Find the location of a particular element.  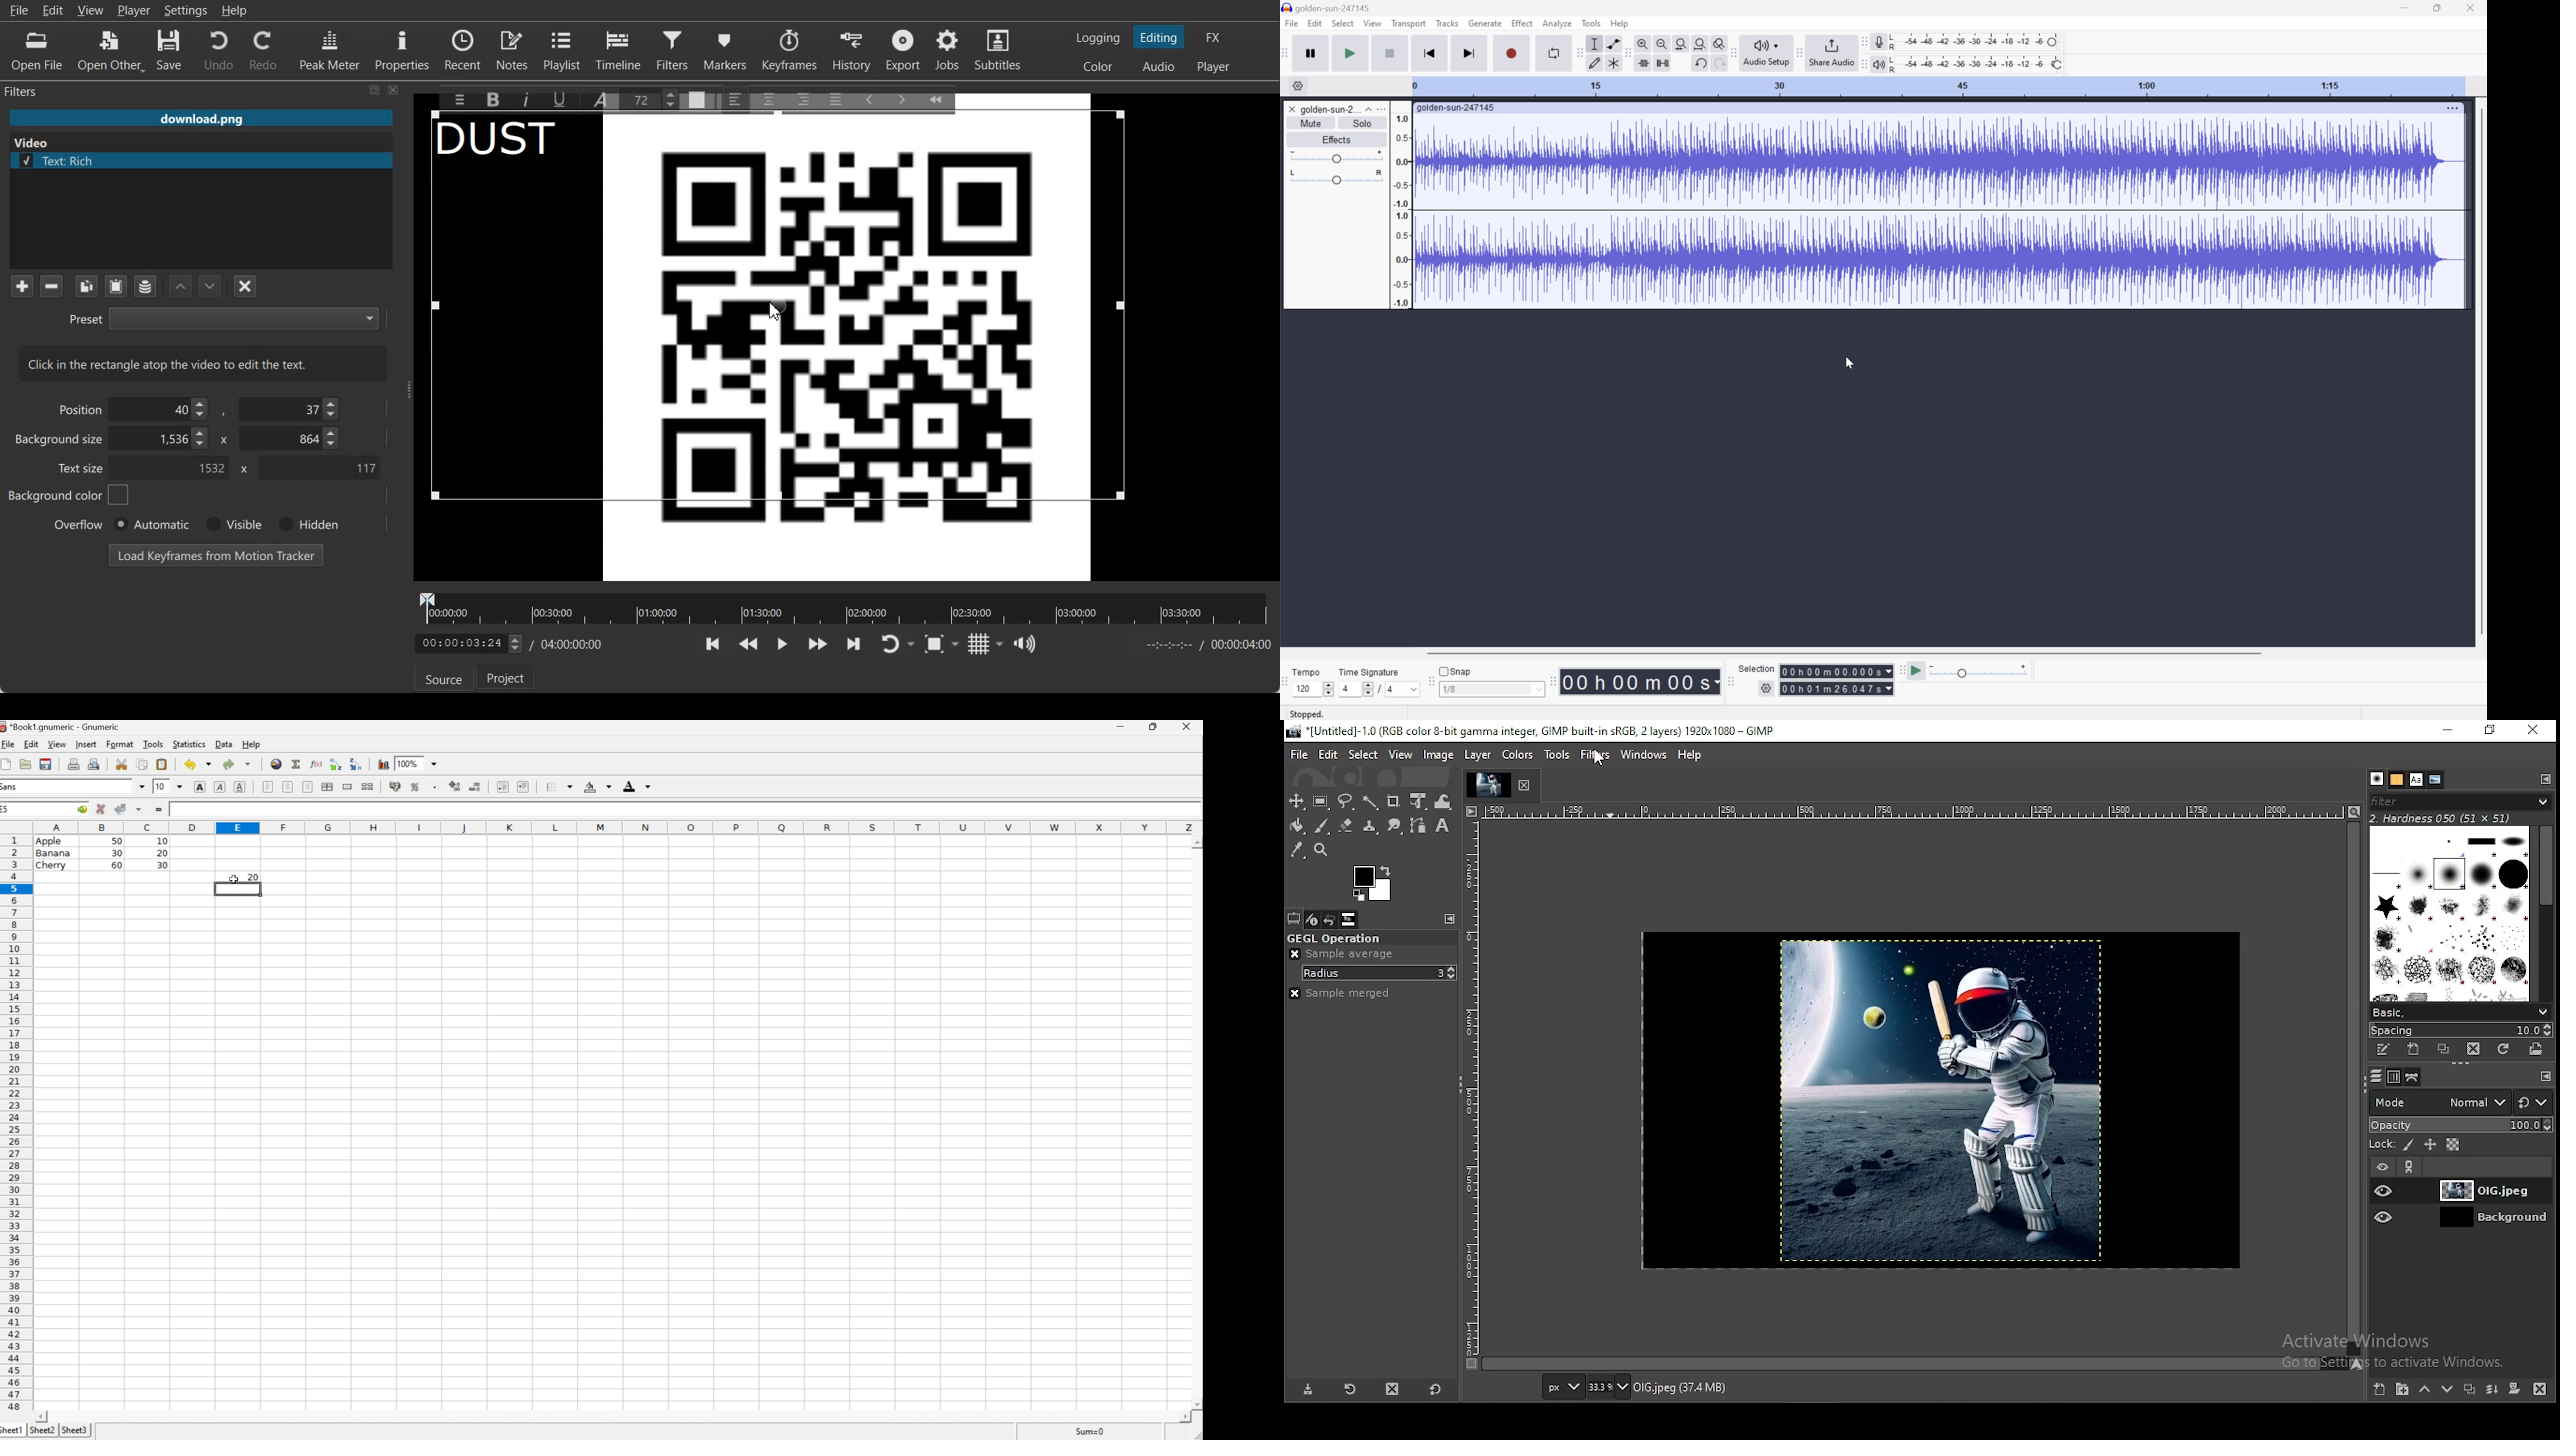

x is located at coordinates (241, 469).